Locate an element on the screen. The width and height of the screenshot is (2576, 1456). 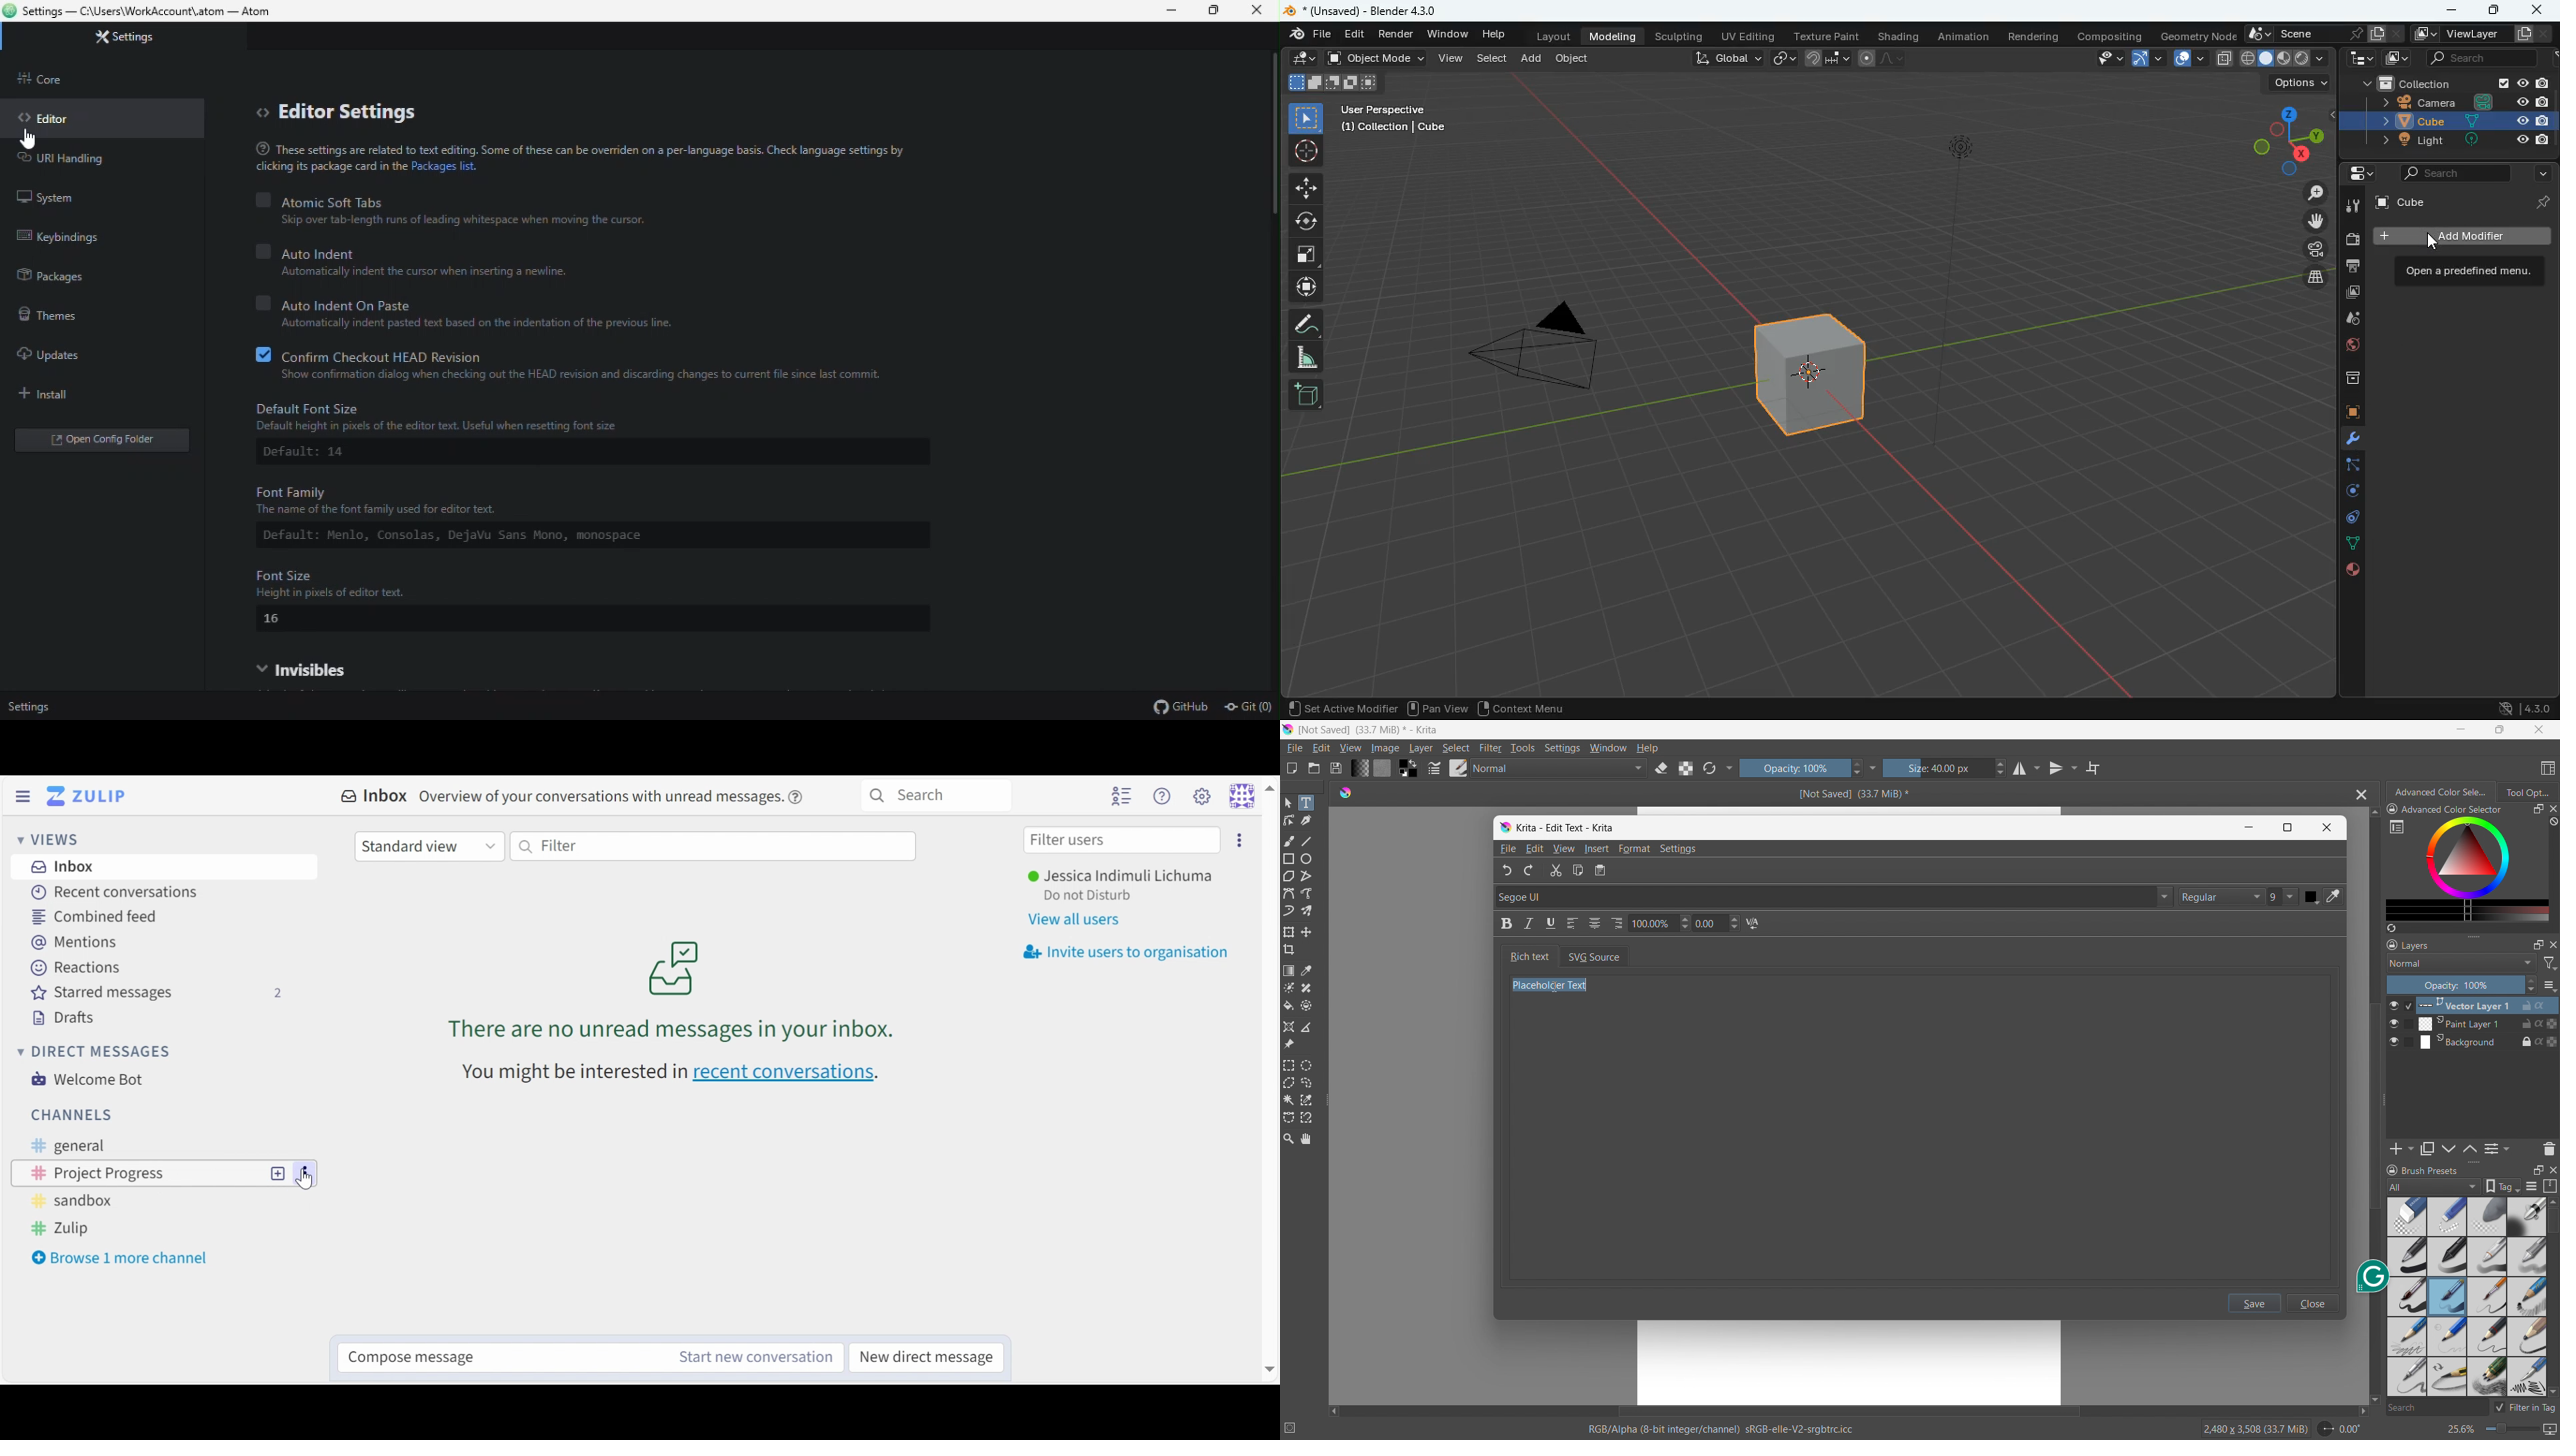
settings is located at coordinates (1243, 841).